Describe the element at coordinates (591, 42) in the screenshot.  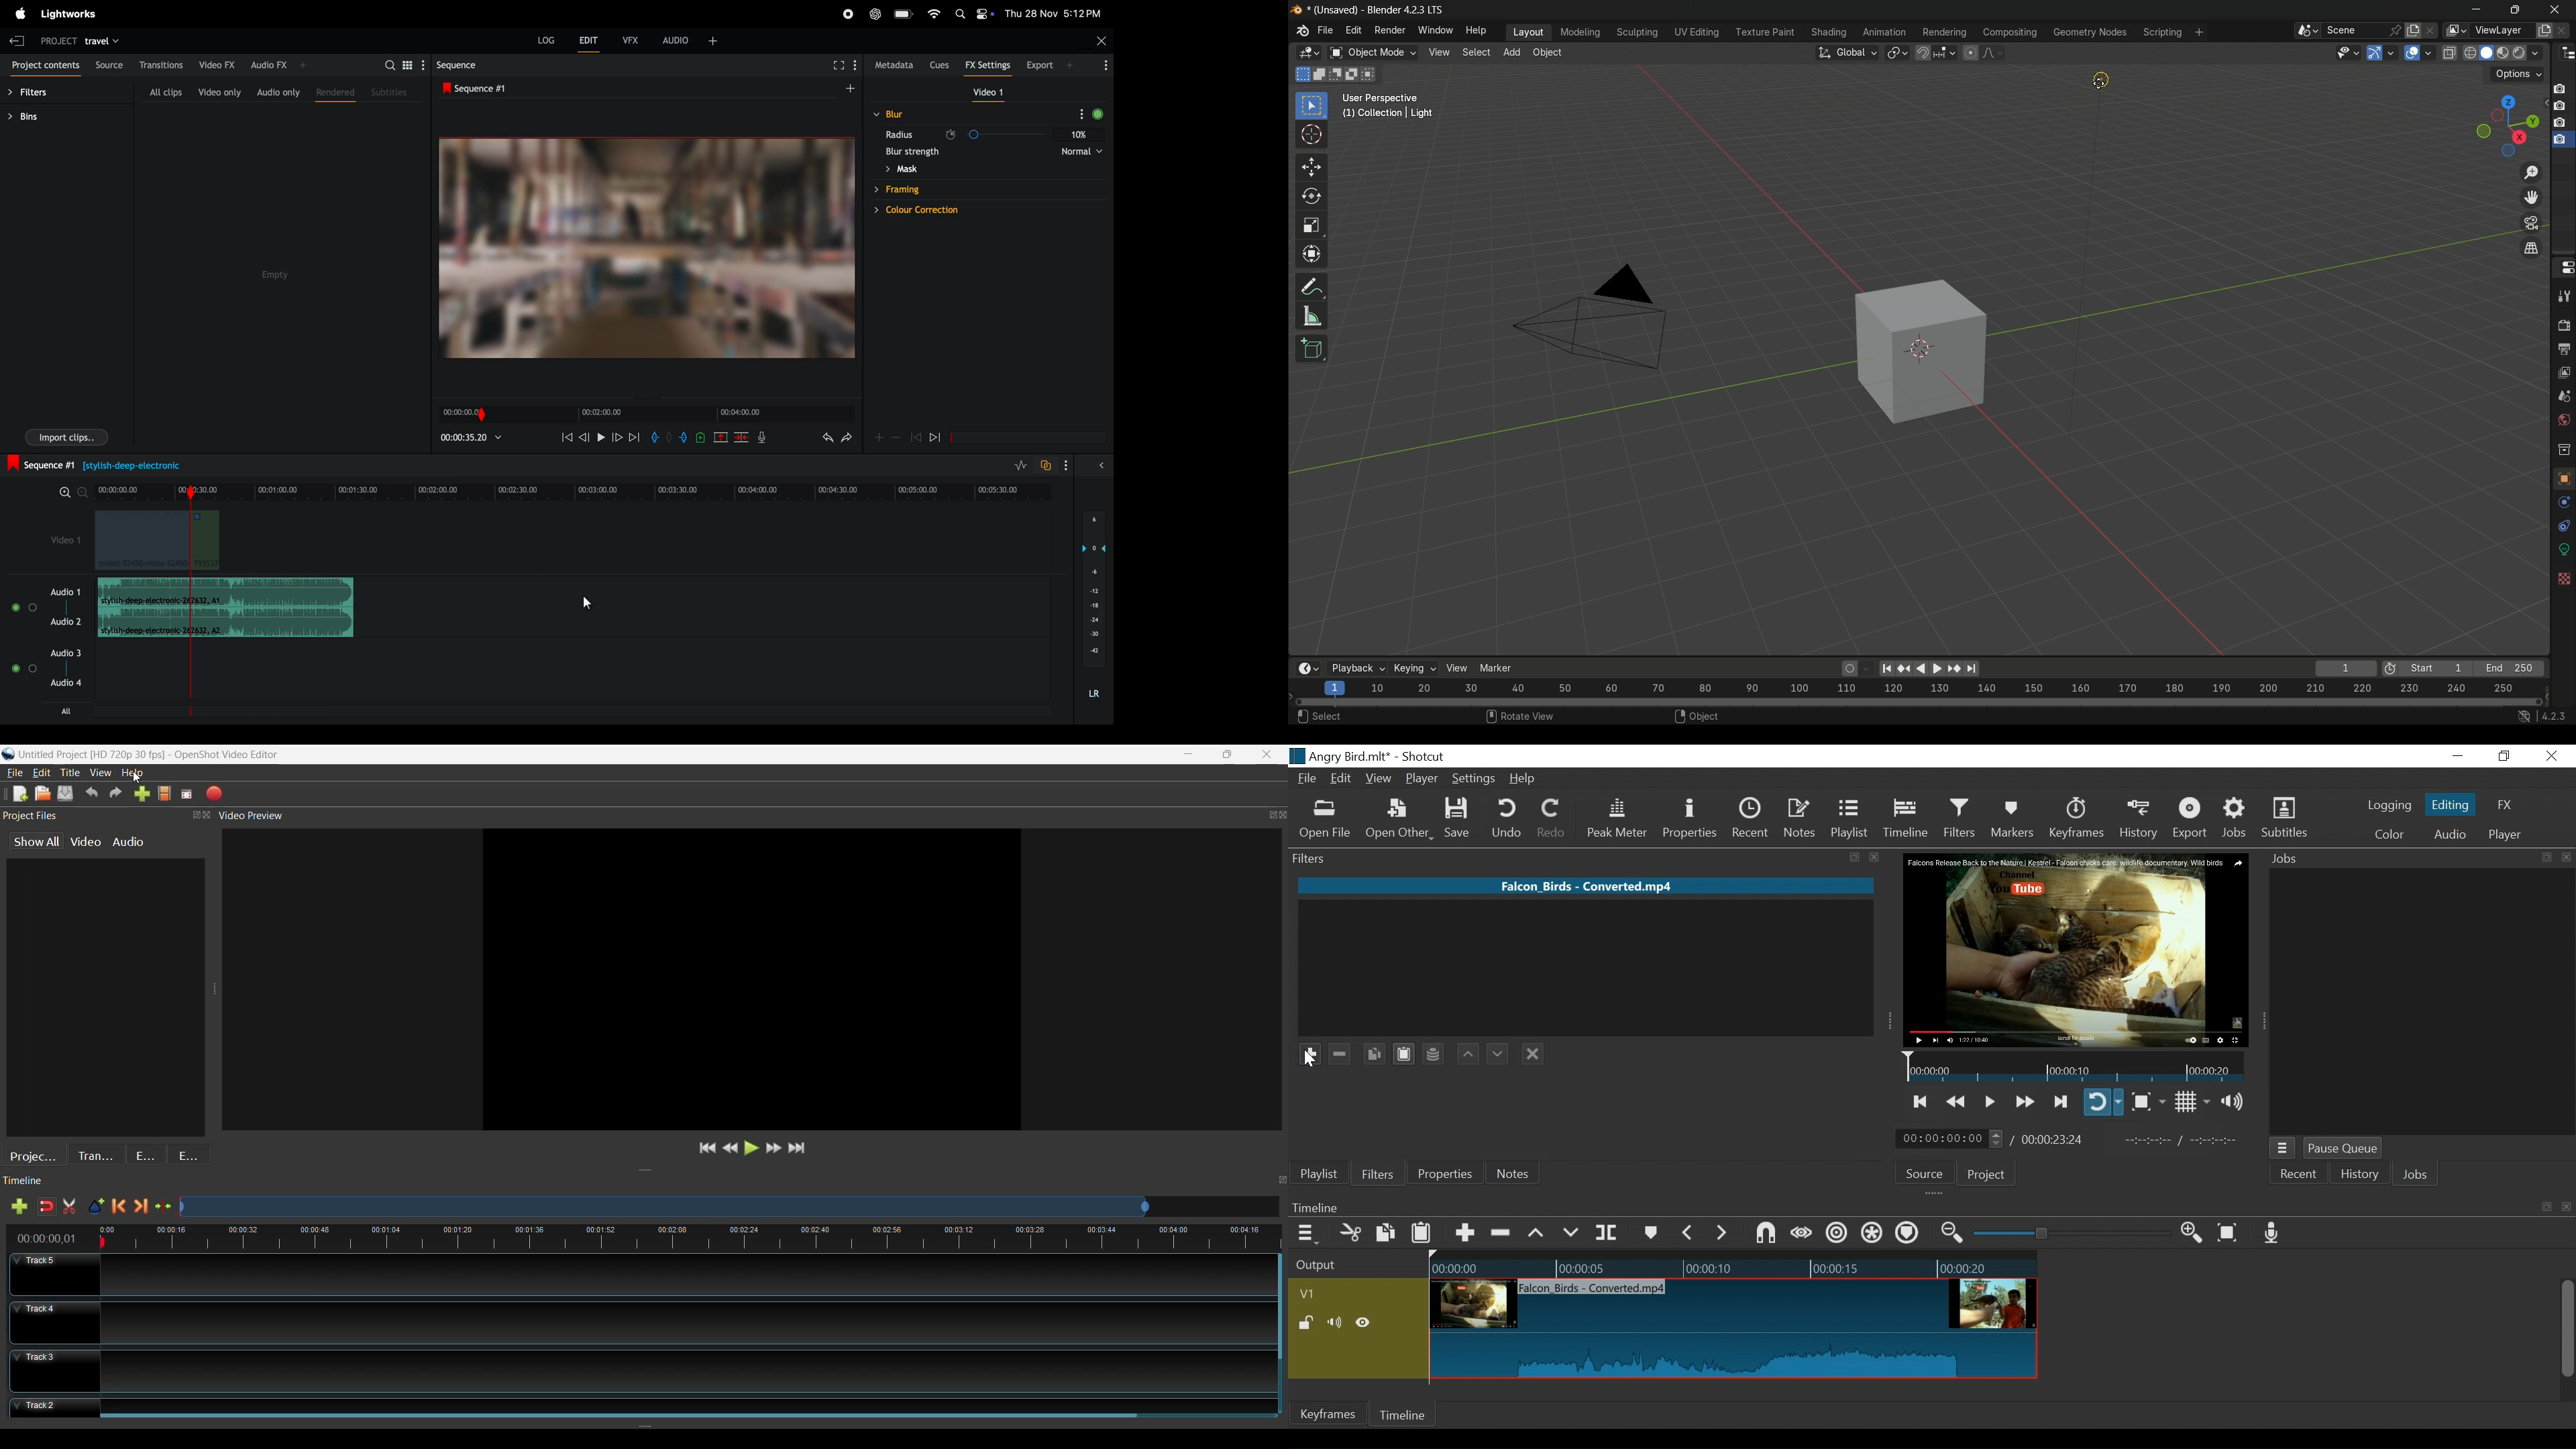
I see `edit` at that location.